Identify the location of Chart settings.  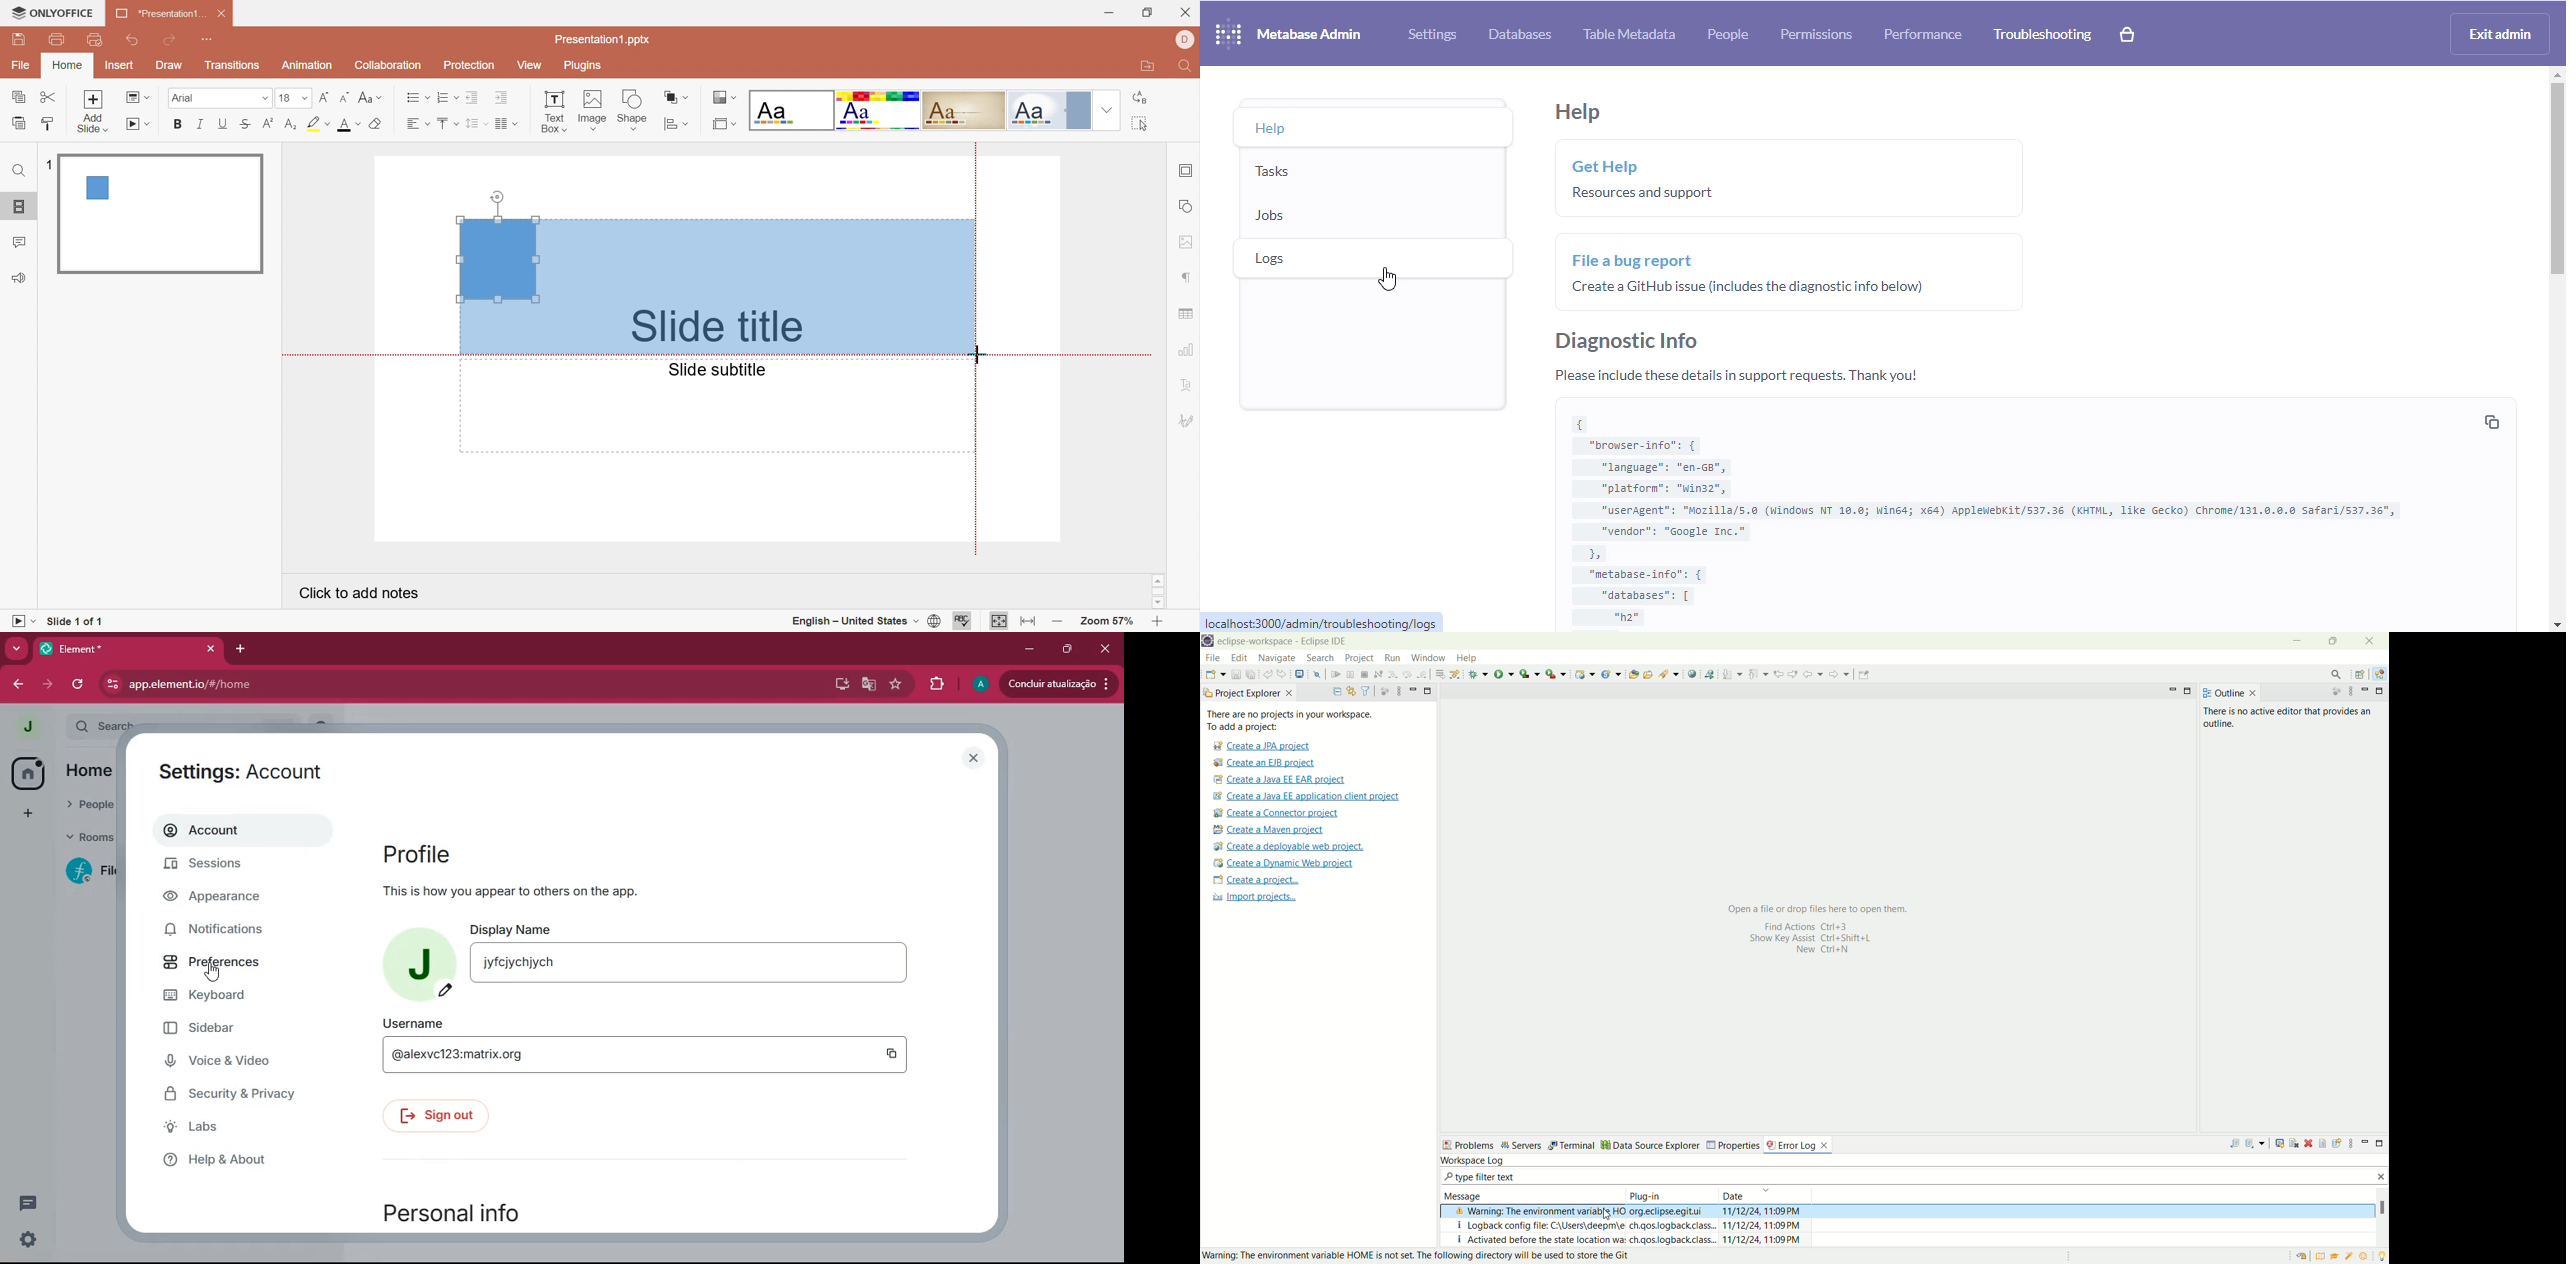
(1186, 350).